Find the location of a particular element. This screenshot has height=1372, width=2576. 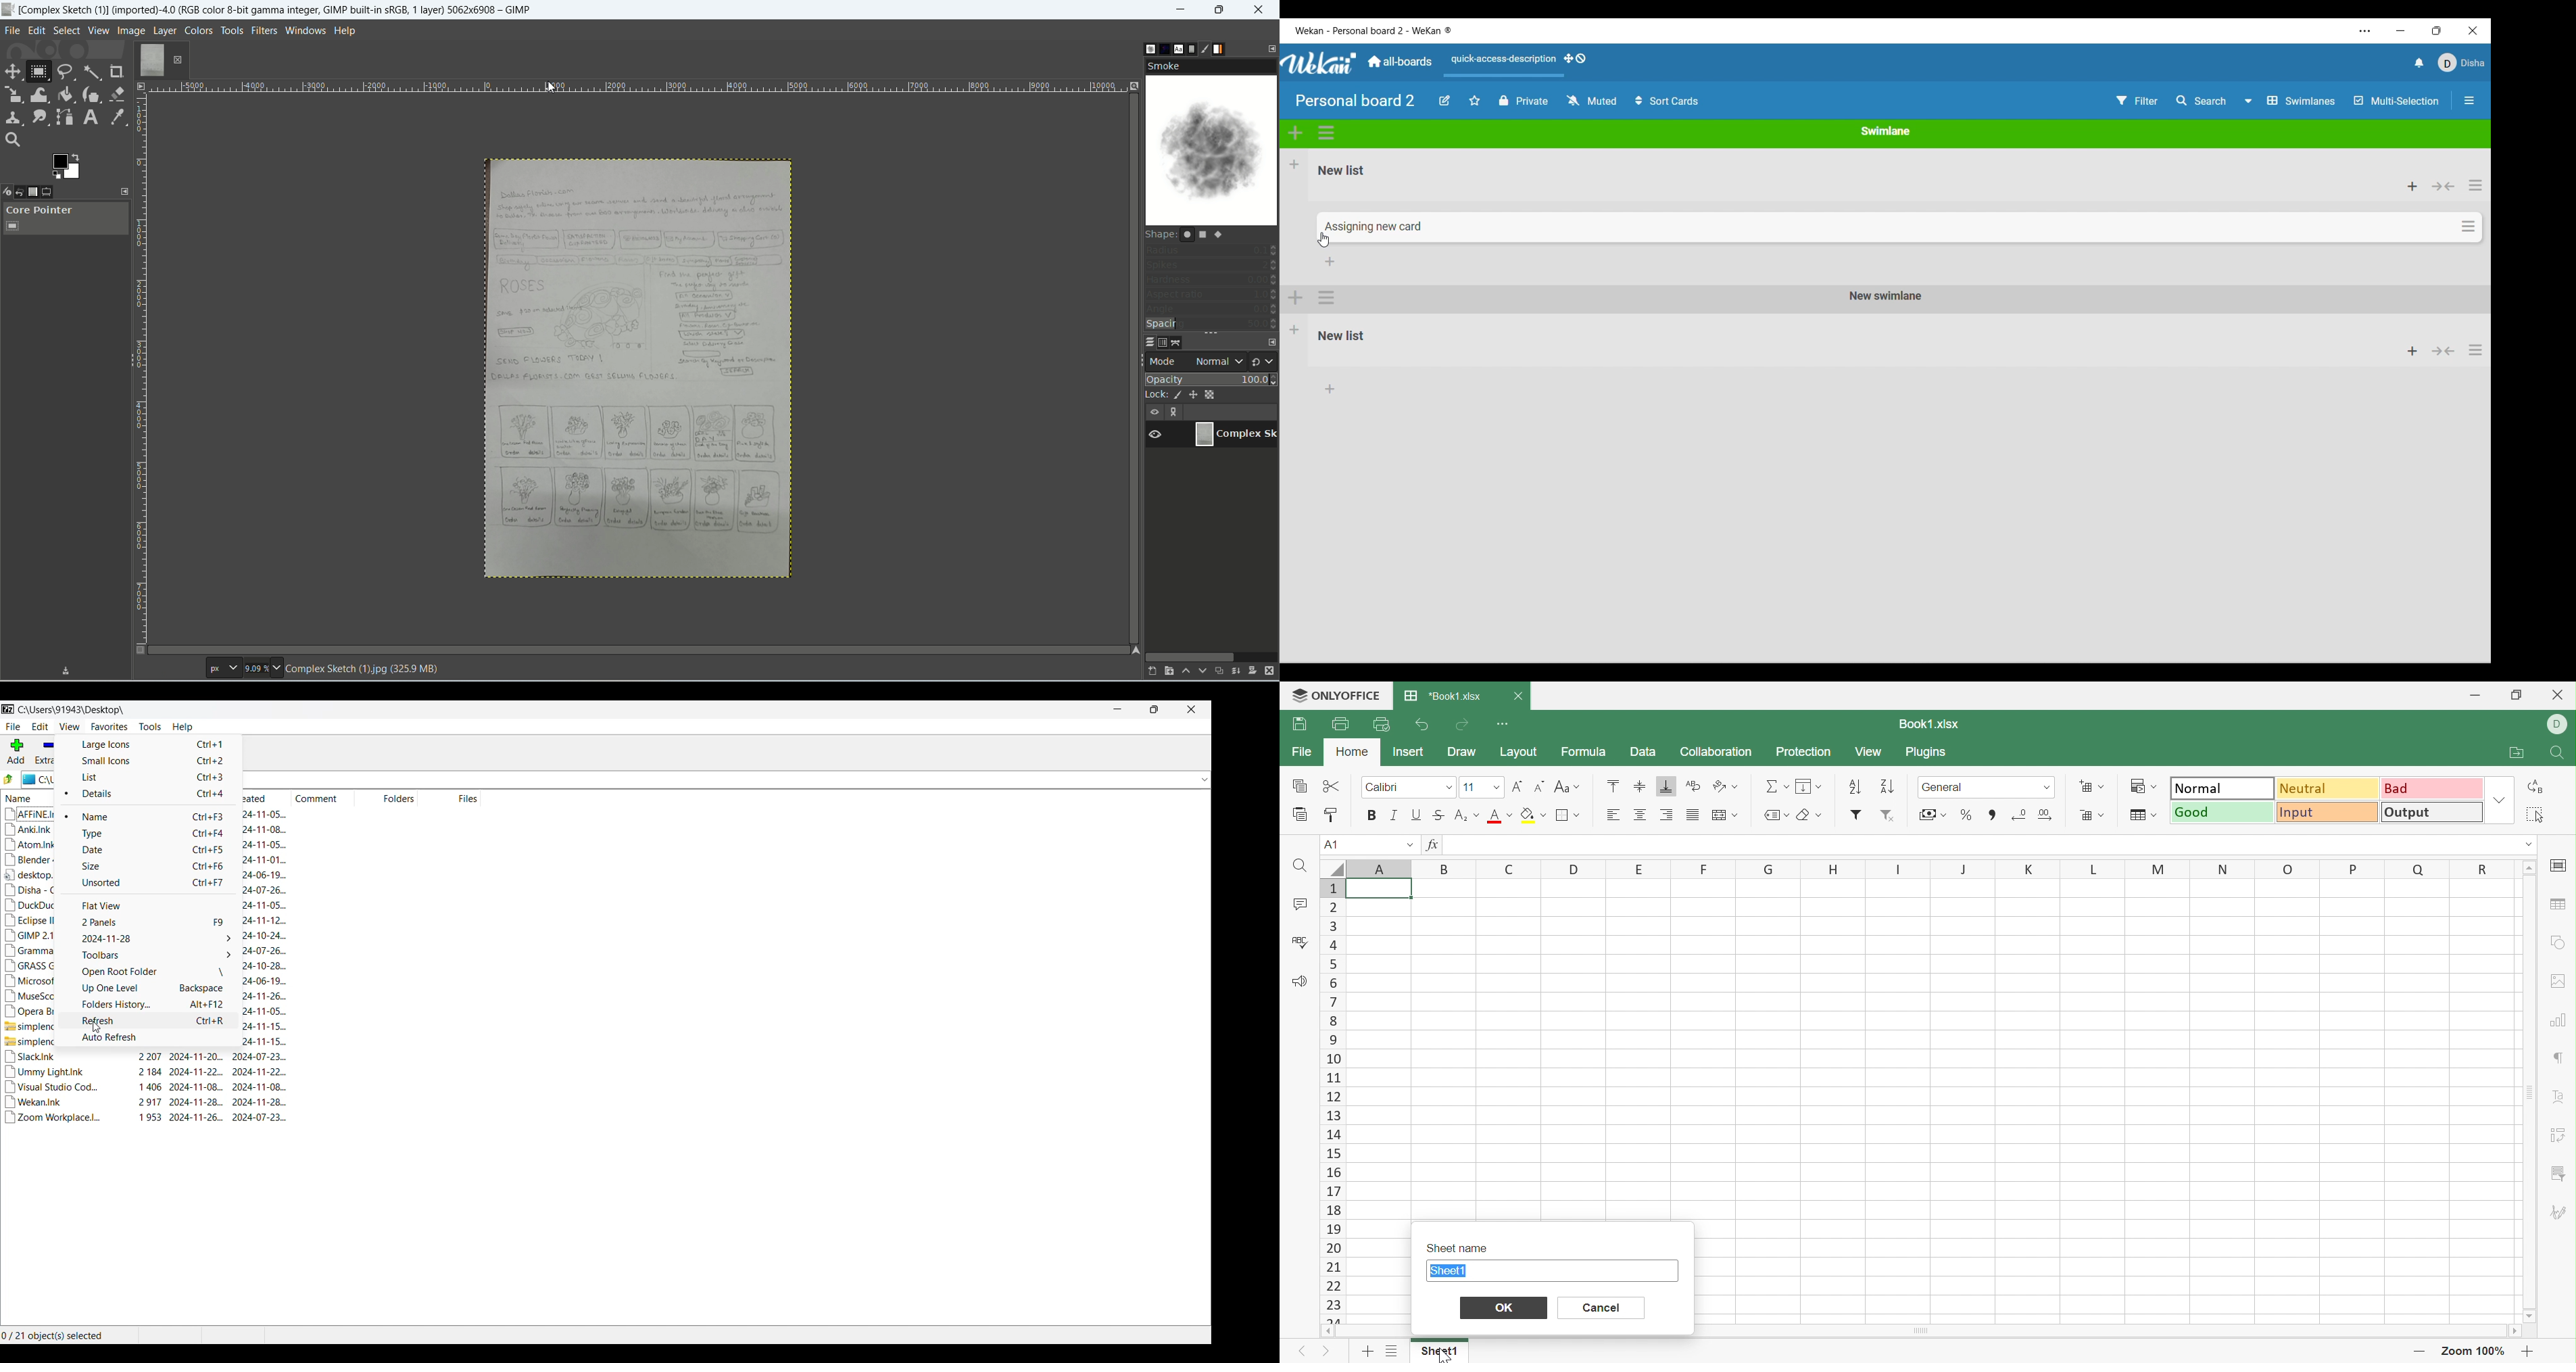

Complex Sketch (1)jpg (325.9 MB) is located at coordinates (367, 669).